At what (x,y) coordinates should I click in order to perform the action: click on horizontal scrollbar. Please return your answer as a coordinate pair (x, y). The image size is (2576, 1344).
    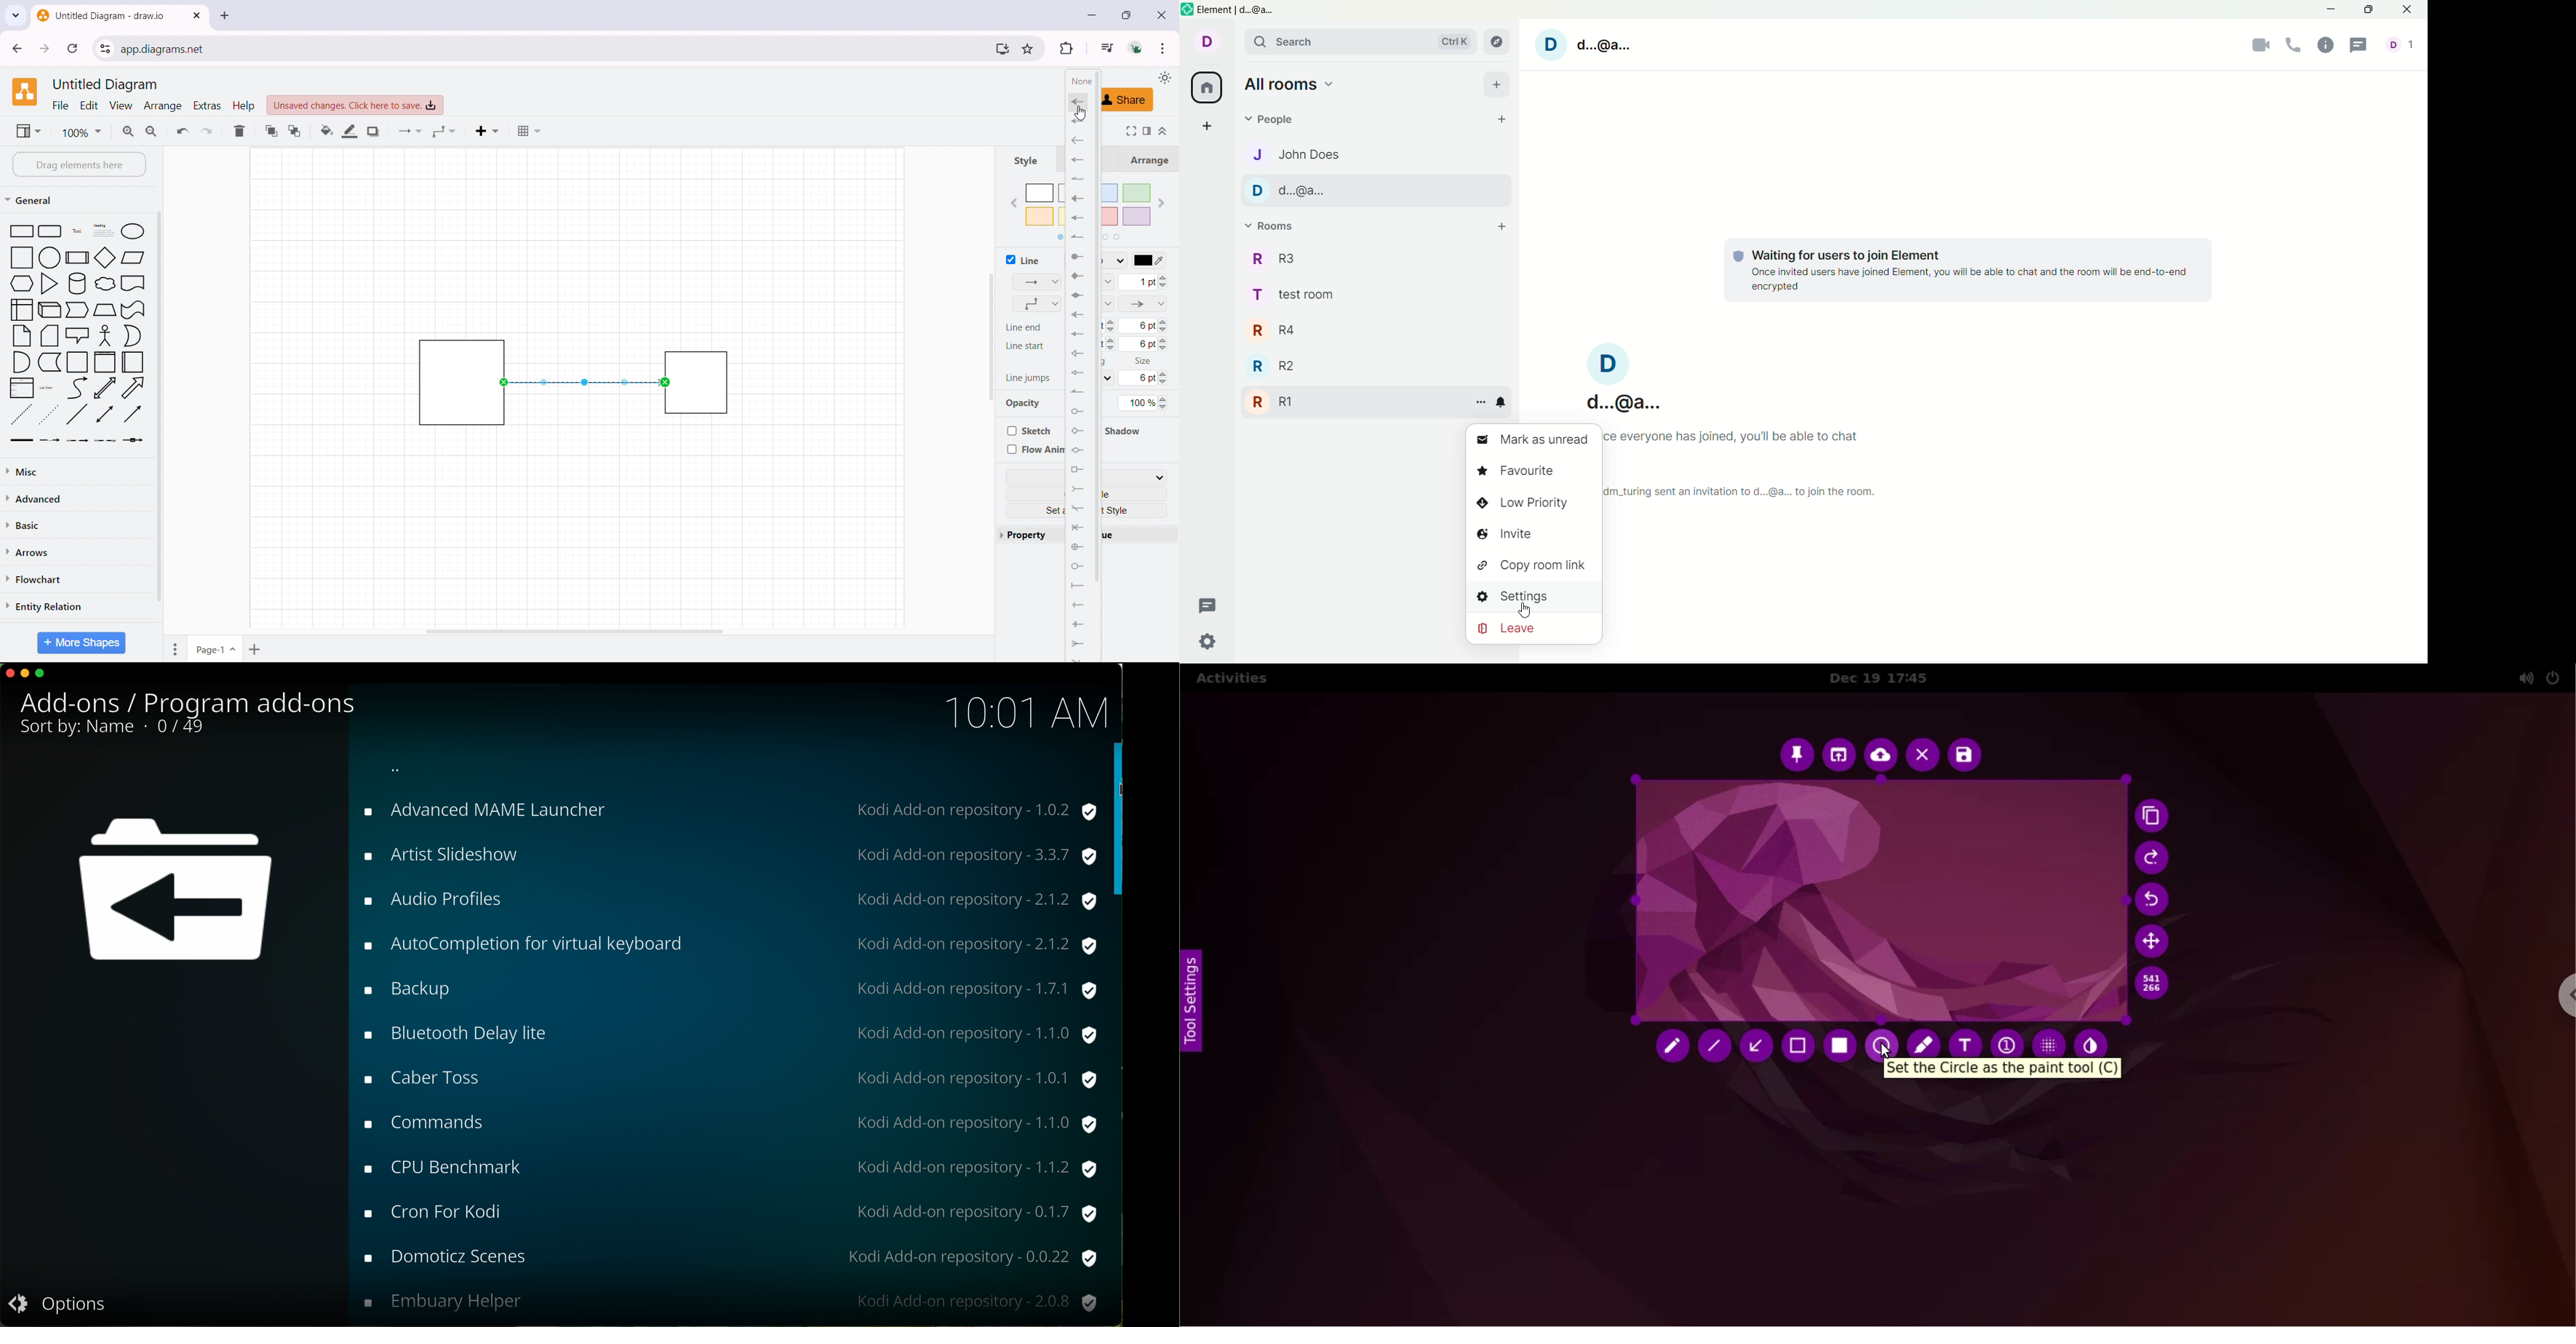
    Looking at the image, I should click on (575, 632).